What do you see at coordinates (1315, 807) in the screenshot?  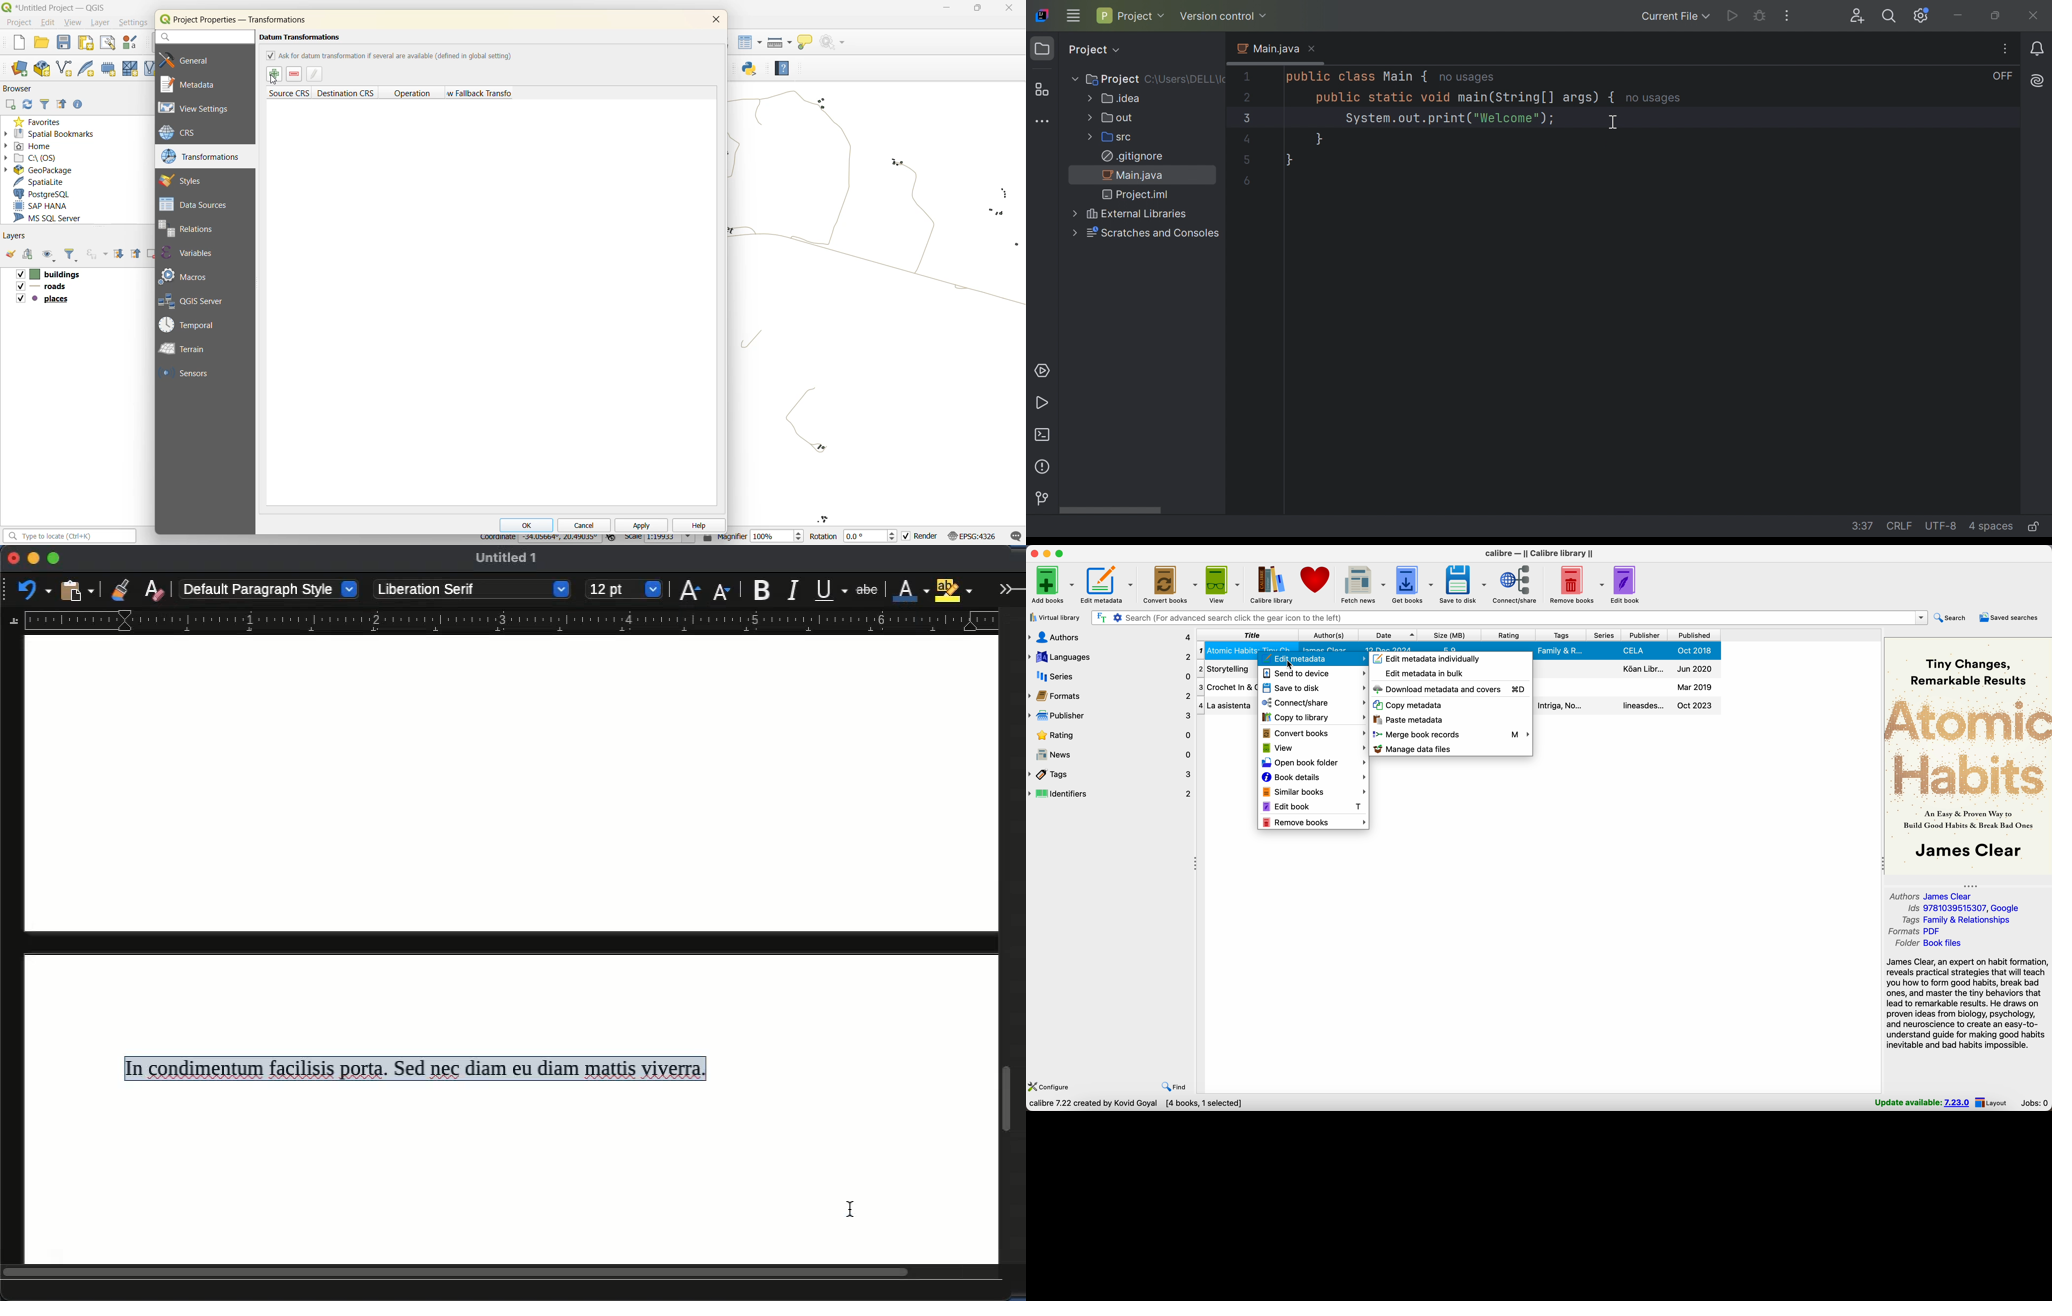 I see `edit book` at bounding box center [1315, 807].